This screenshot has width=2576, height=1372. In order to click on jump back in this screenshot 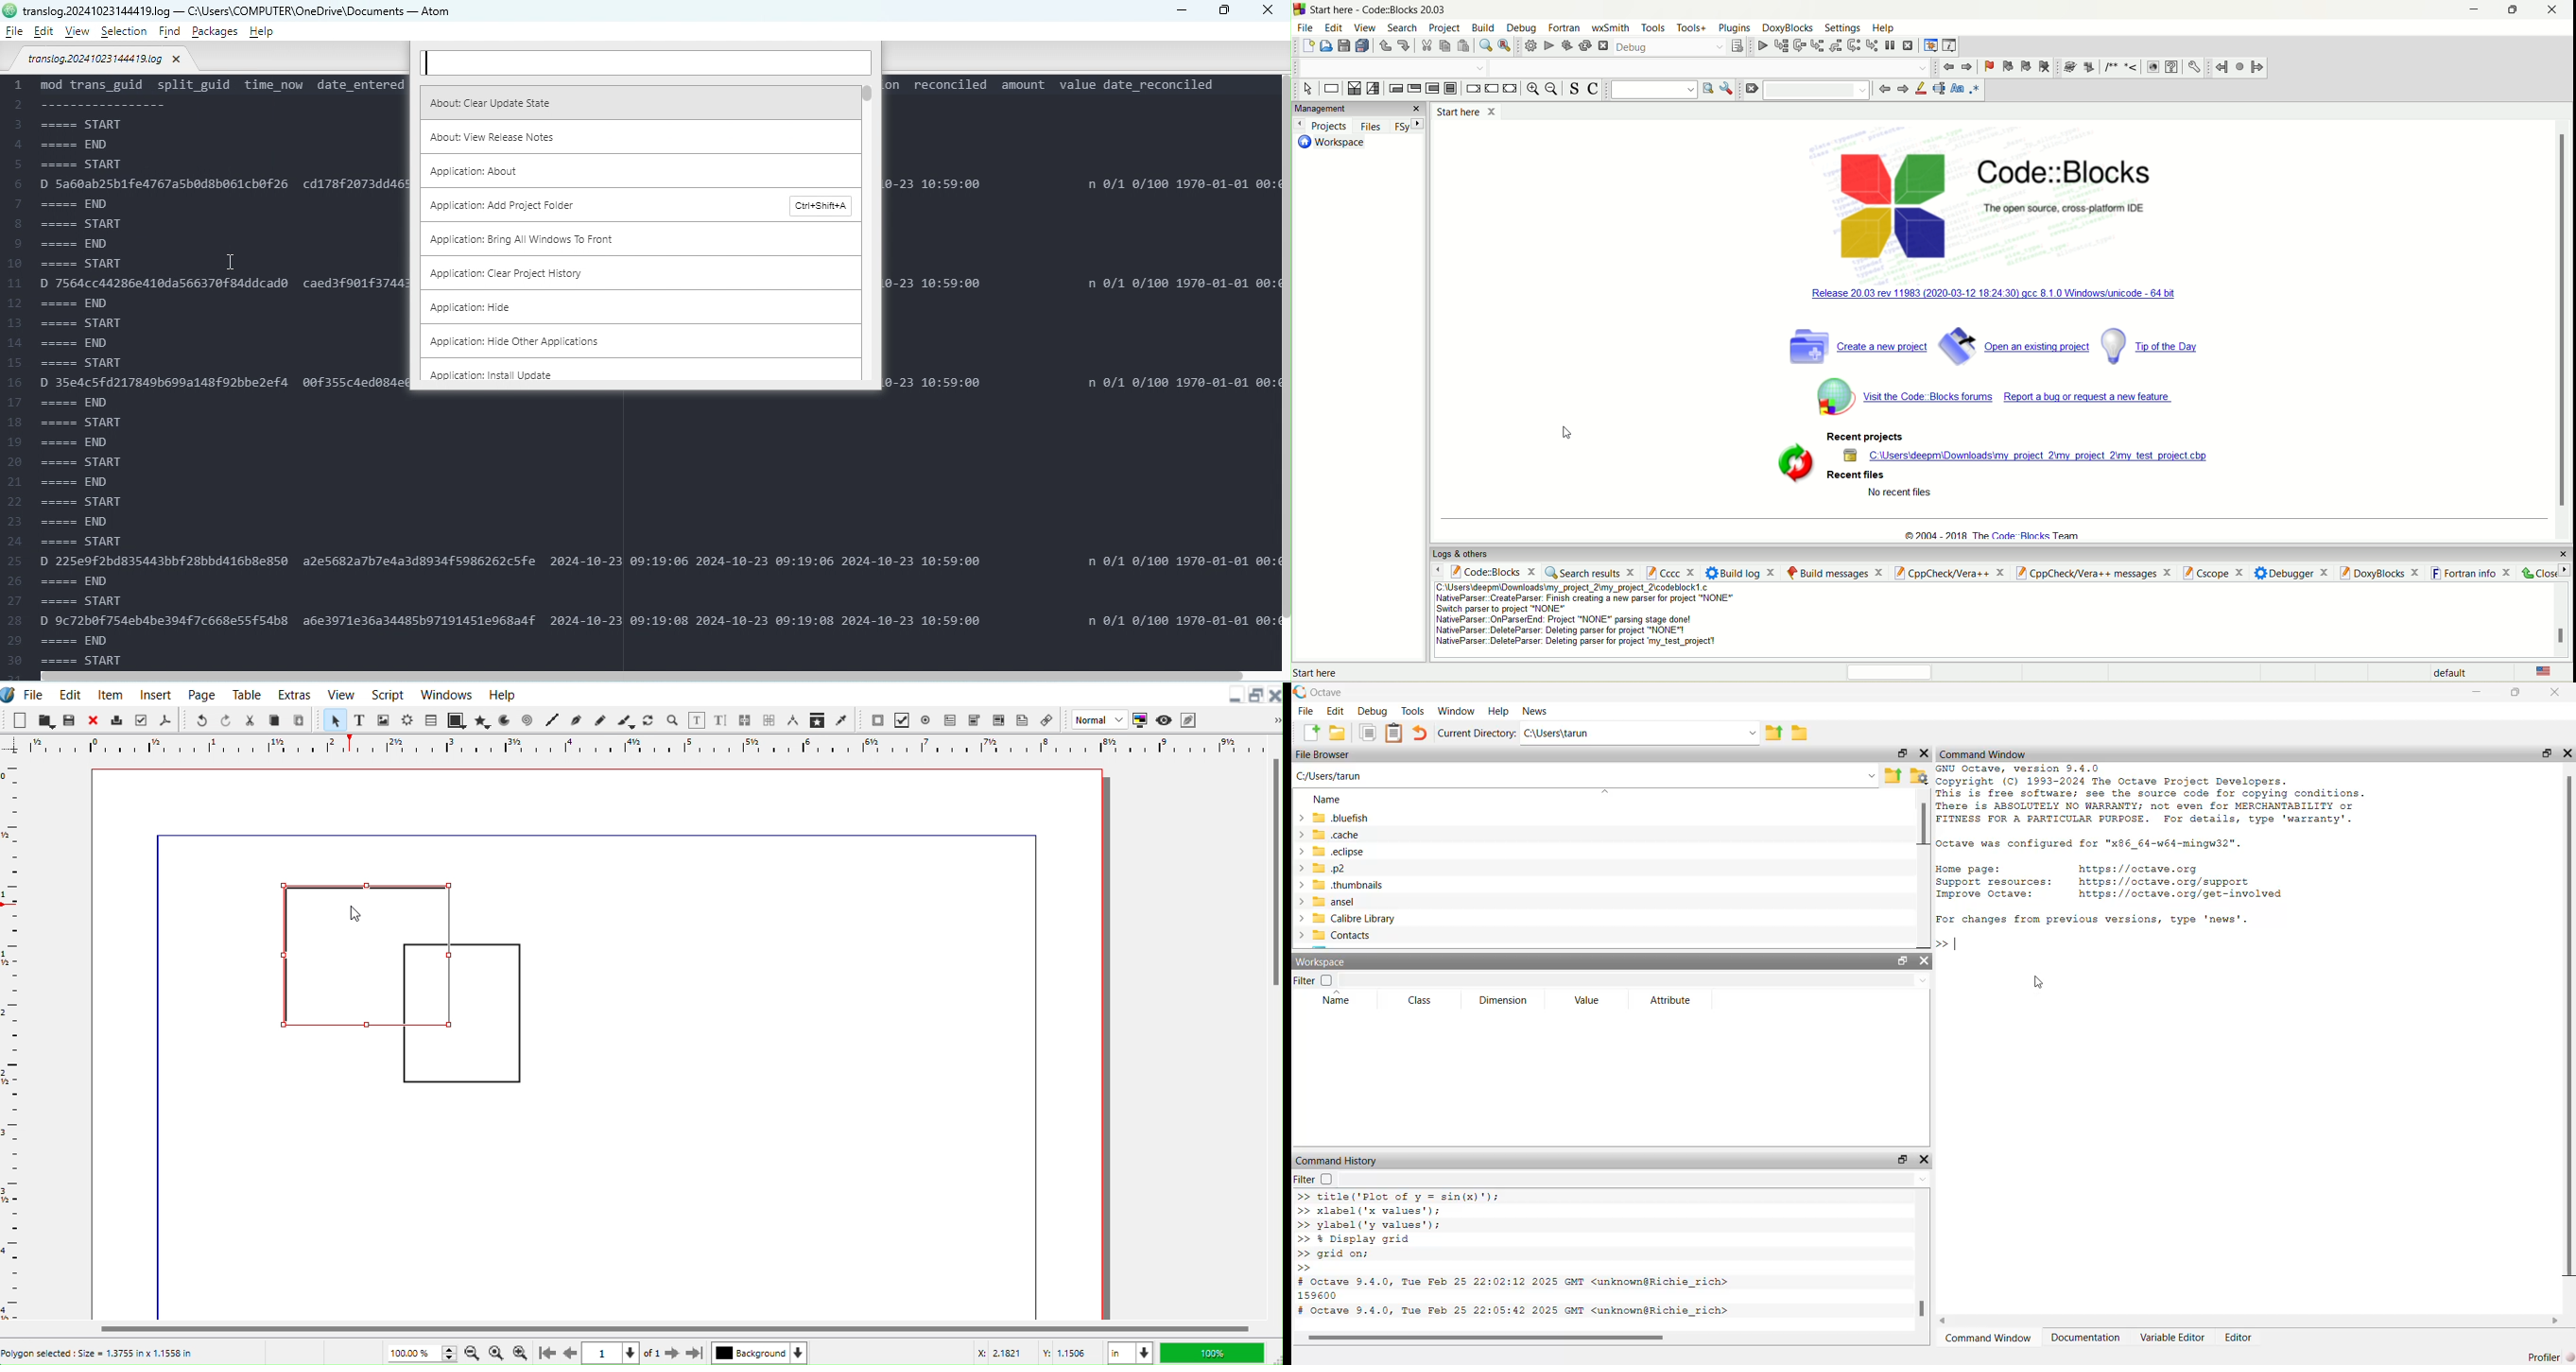, I will do `click(1947, 68)`.